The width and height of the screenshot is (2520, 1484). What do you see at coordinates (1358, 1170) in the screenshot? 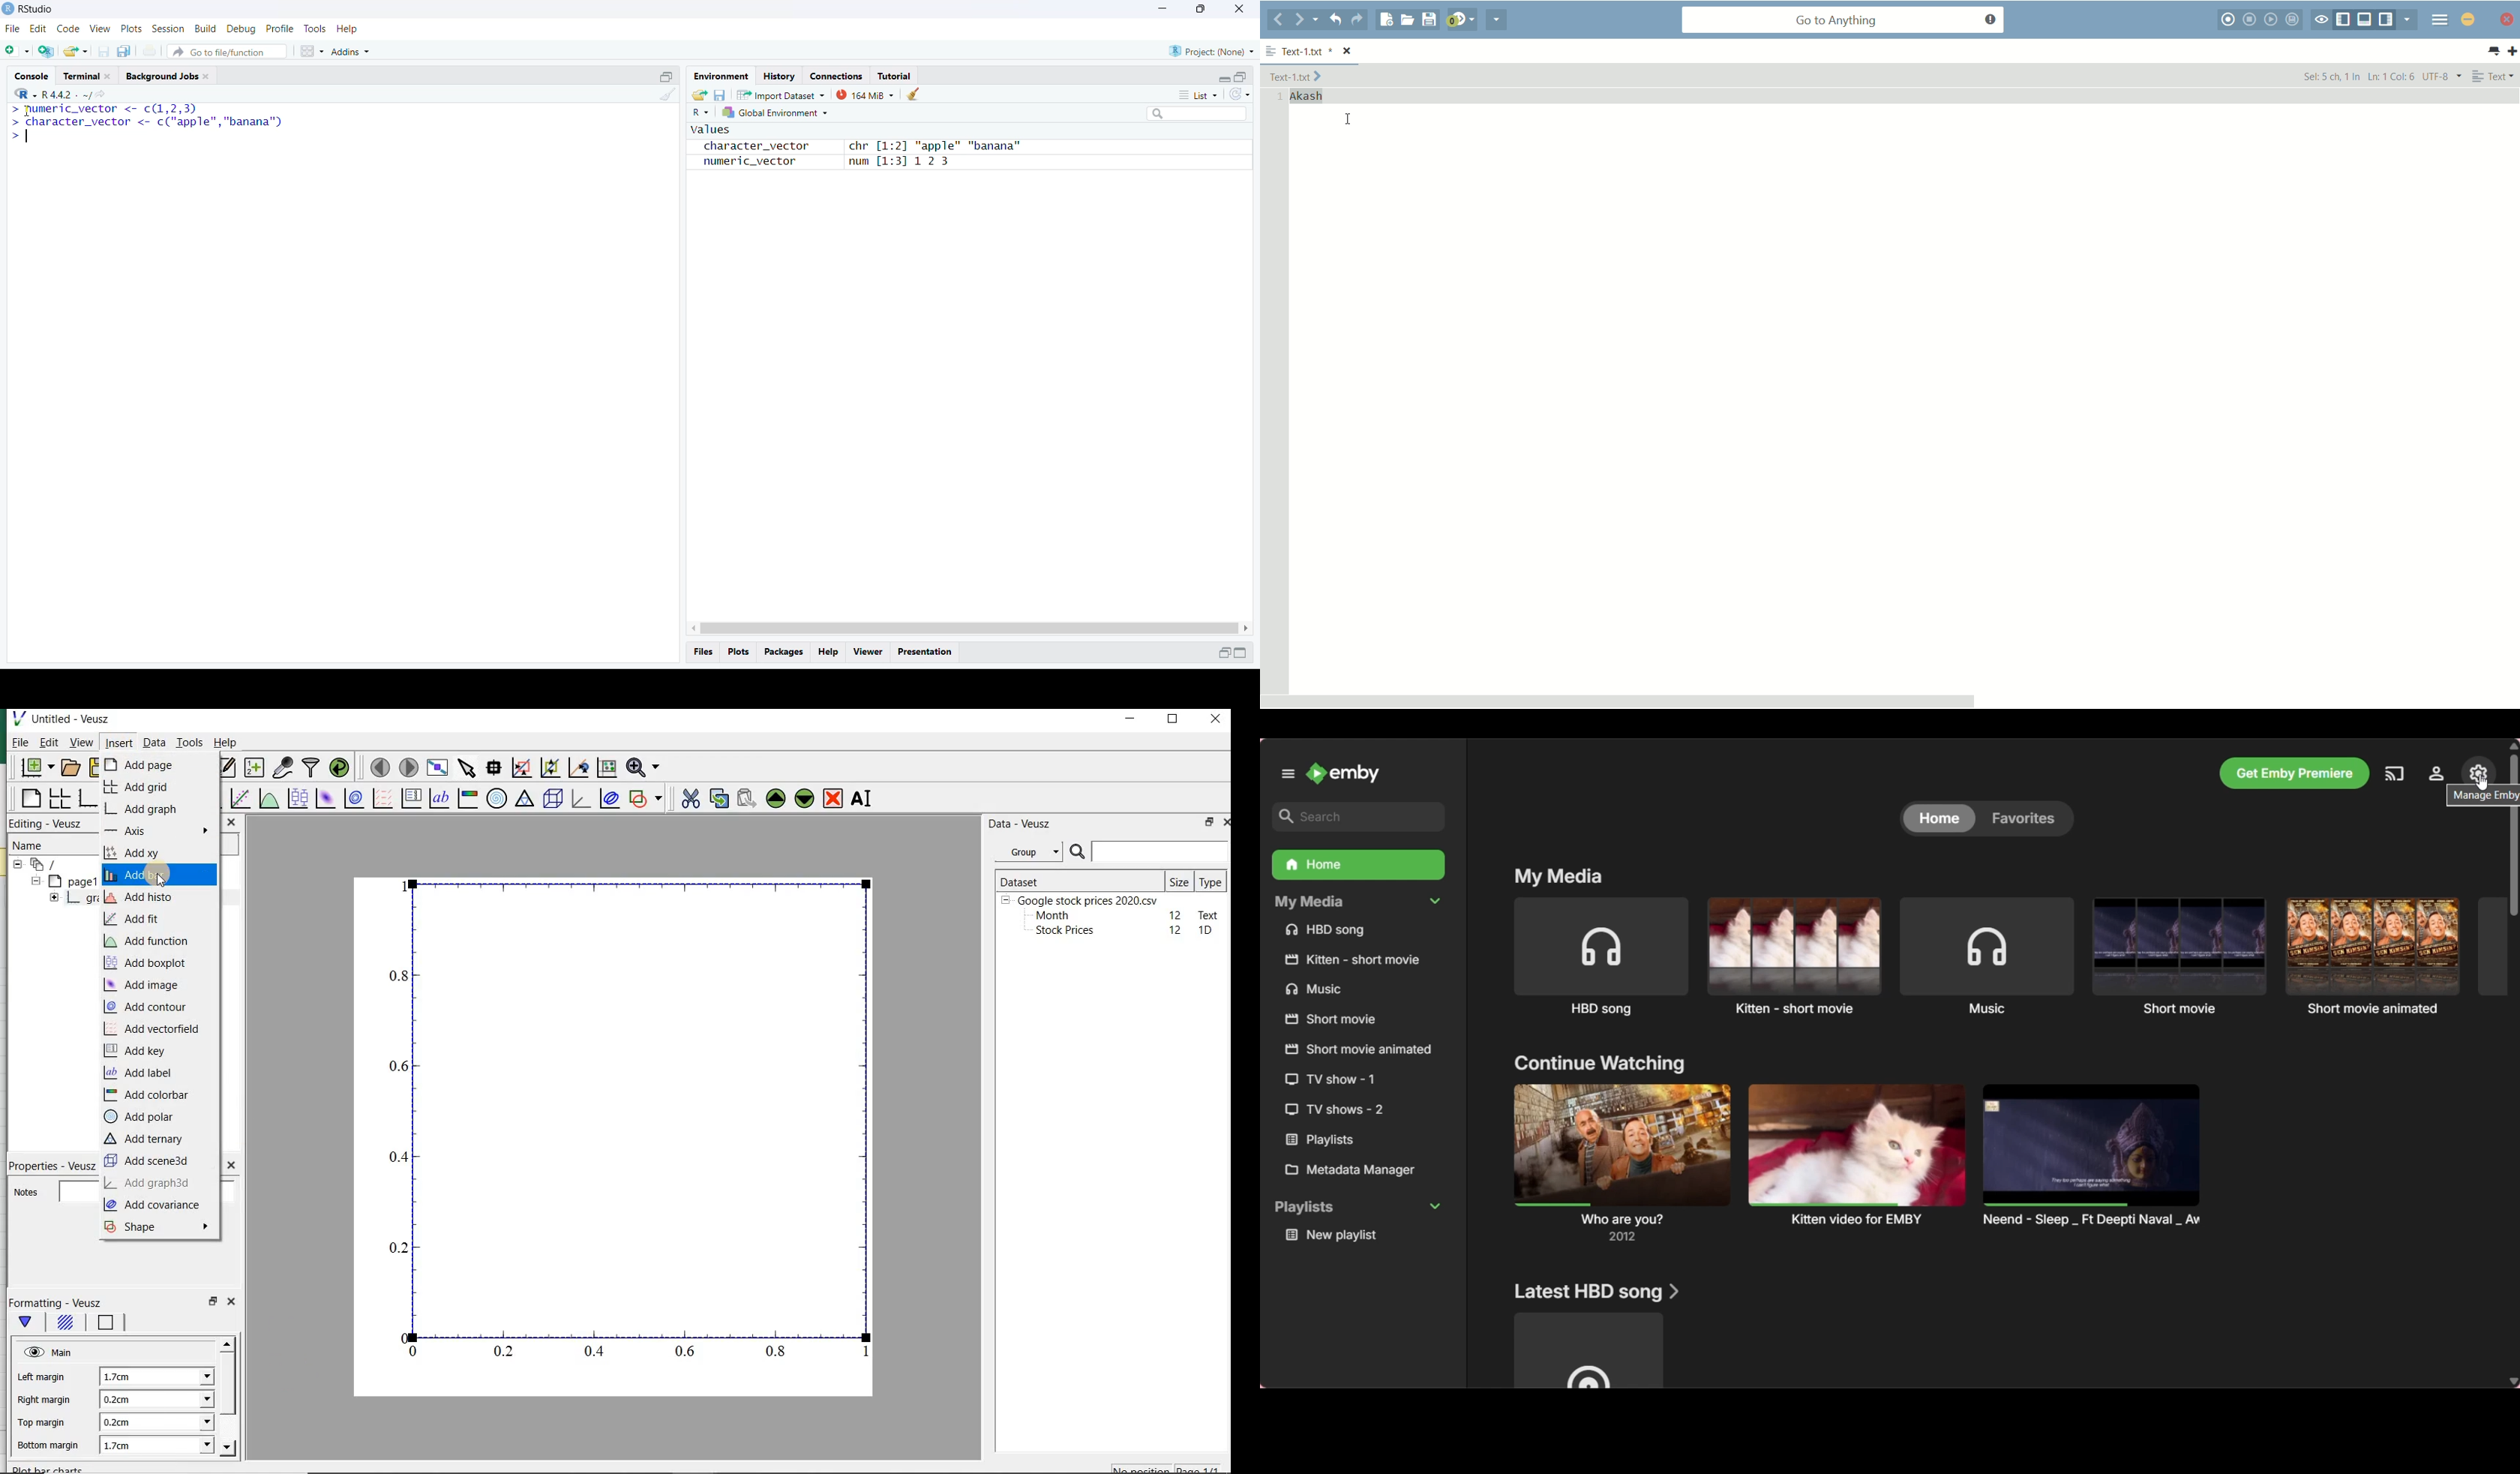
I see `Metadata Manager` at bounding box center [1358, 1170].